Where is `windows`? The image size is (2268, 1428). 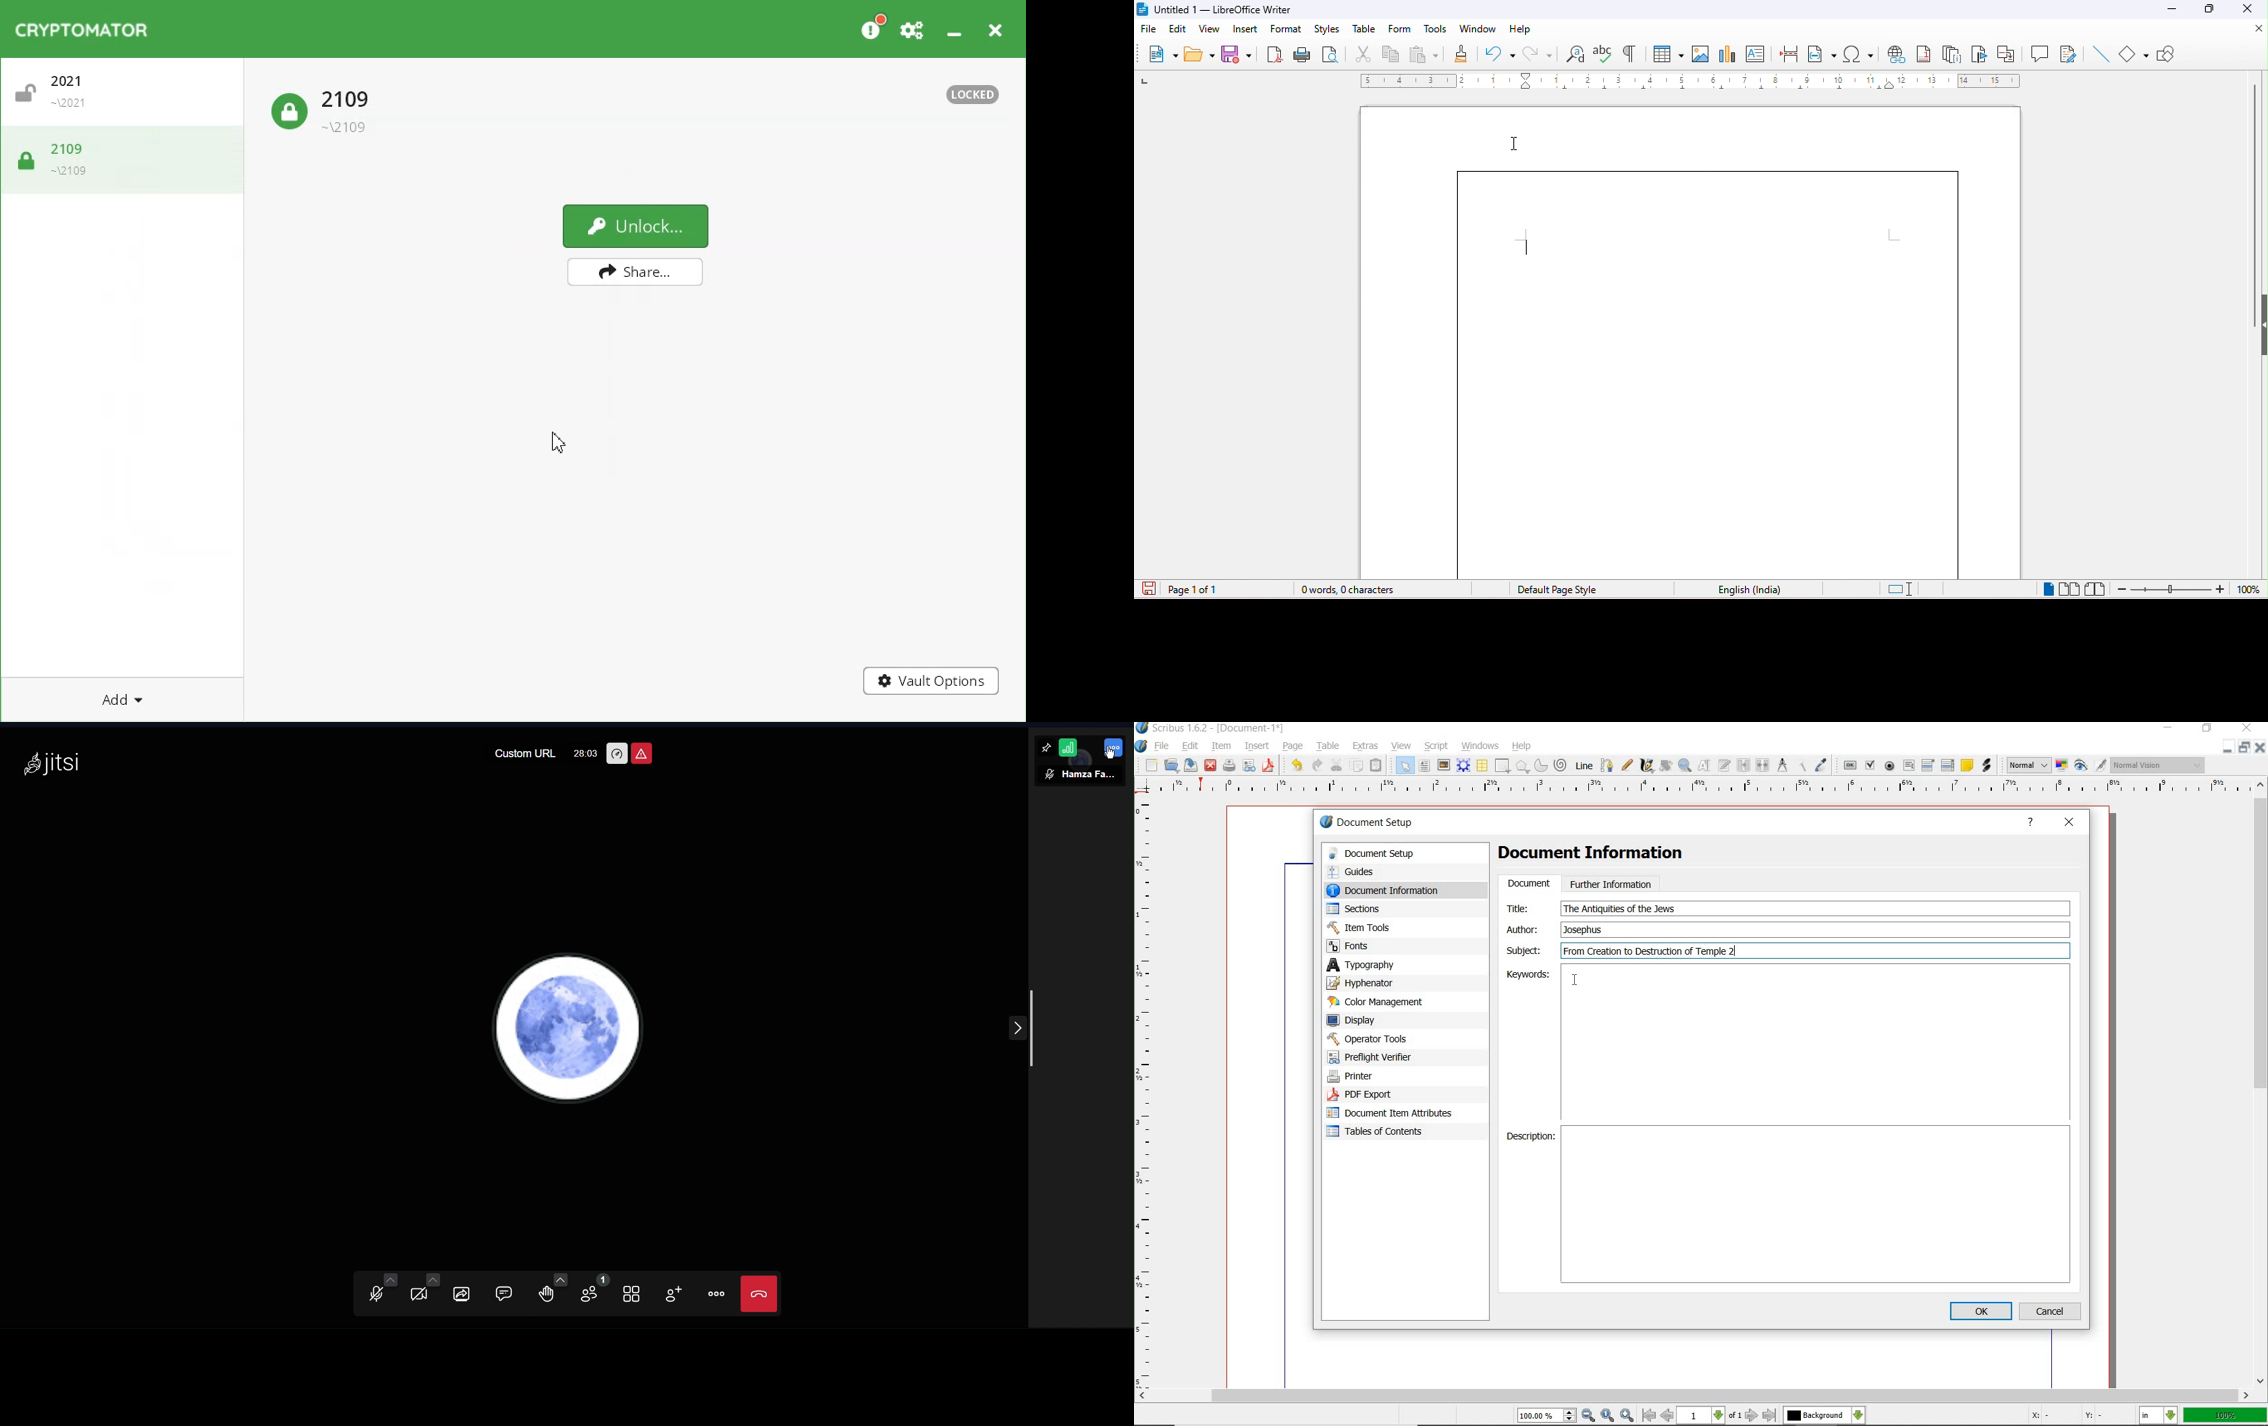 windows is located at coordinates (1481, 746).